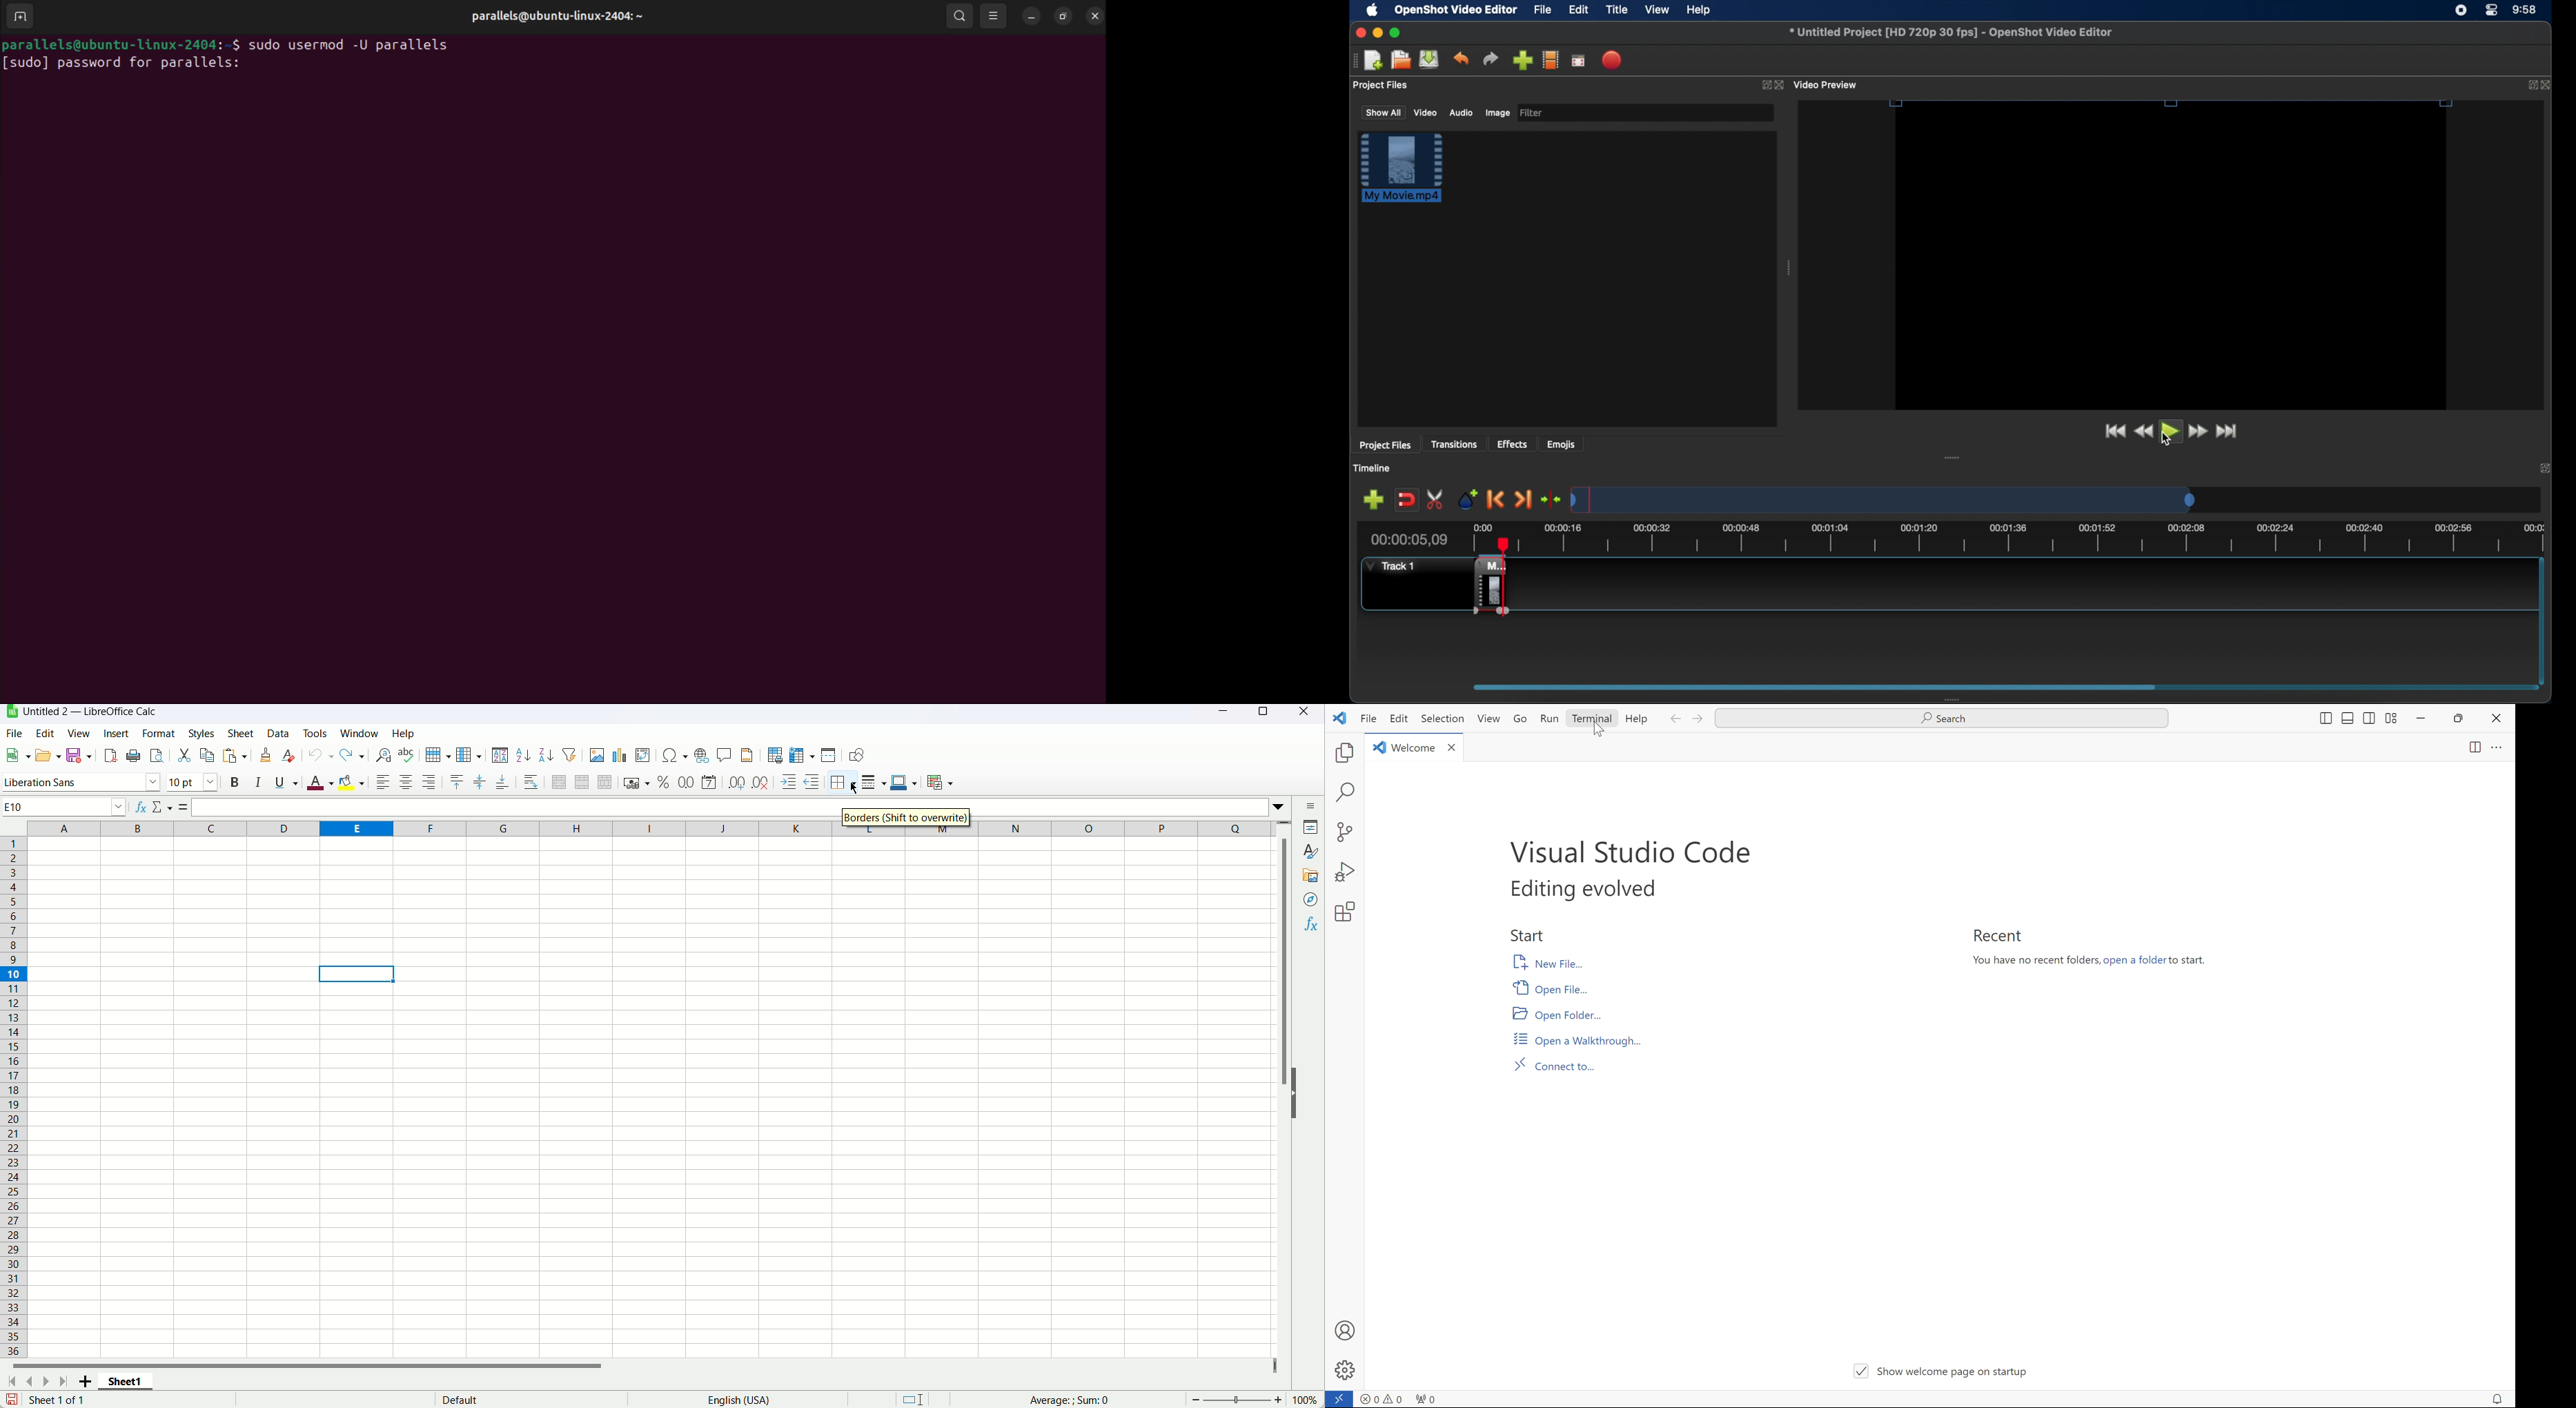  Describe the element at coordinates (2548, 85) in the screenshot. I see `close` at that location.